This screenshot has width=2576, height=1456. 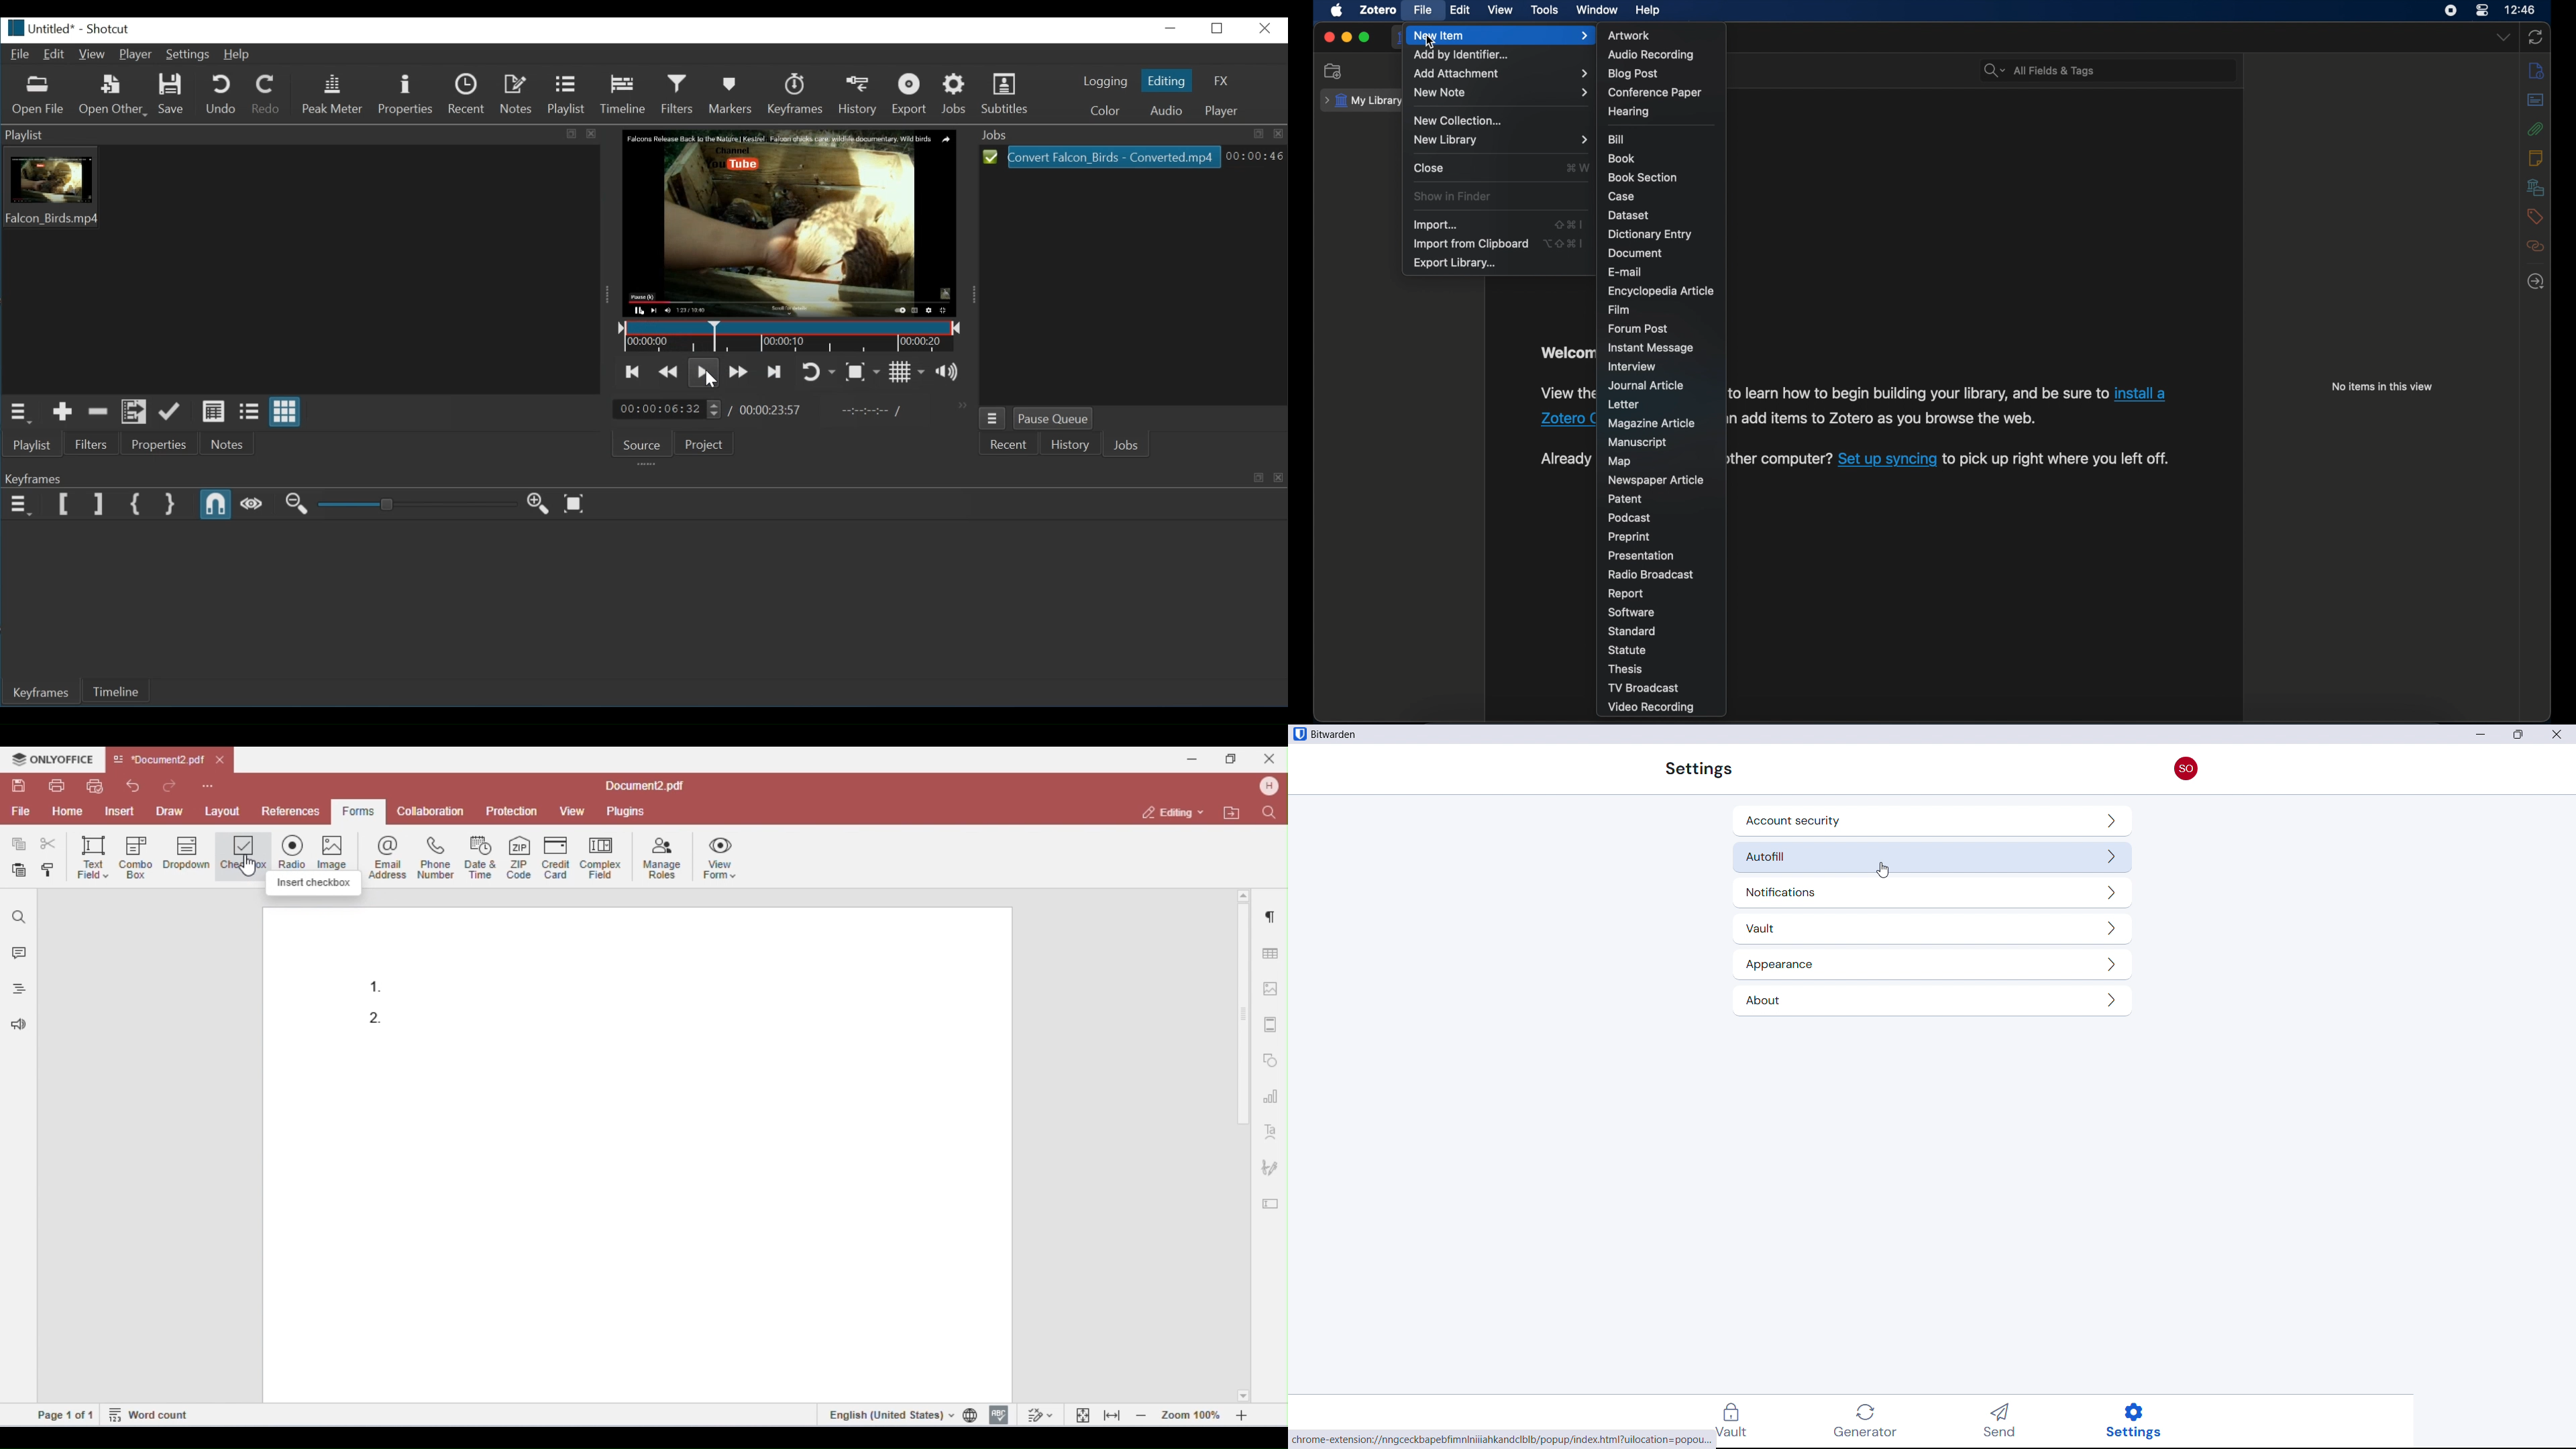 What do you see at coordinates (573, 503) in the screenshot?
I see `Zoom keyframe to fit` at bounding box center [573, 503].